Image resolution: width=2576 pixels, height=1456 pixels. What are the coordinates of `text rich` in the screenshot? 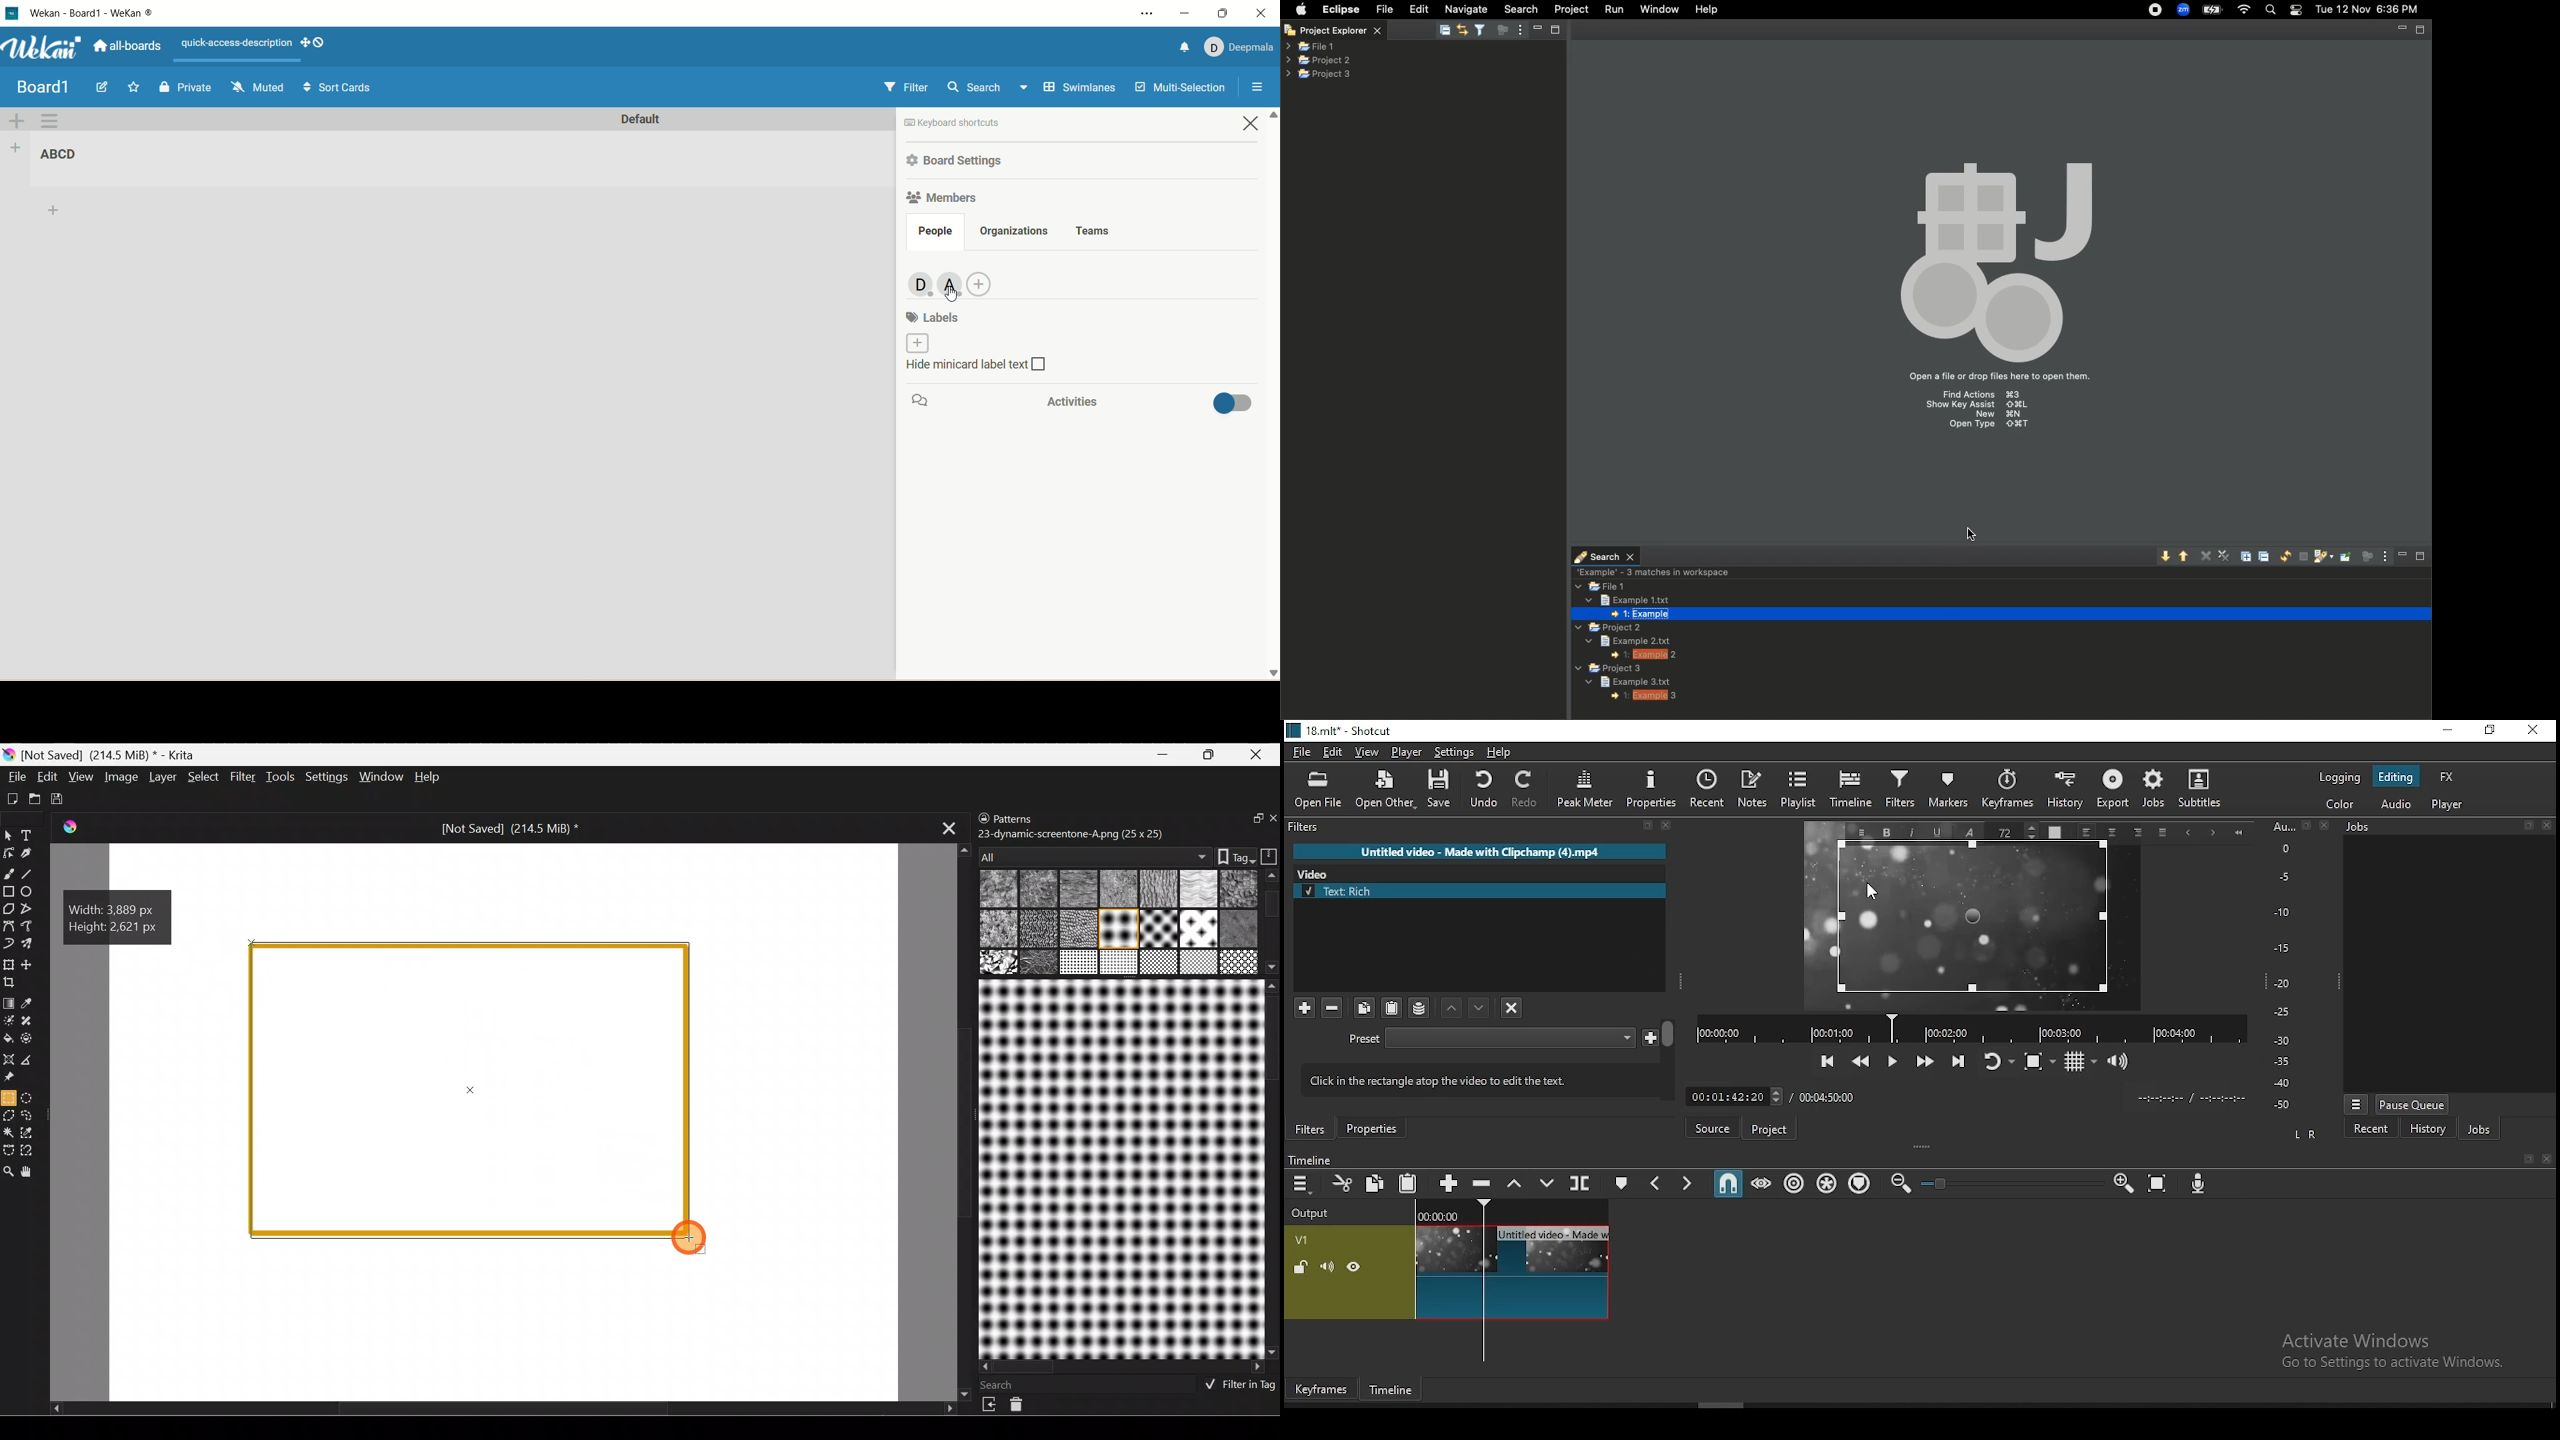 It's located at (1481, 891).